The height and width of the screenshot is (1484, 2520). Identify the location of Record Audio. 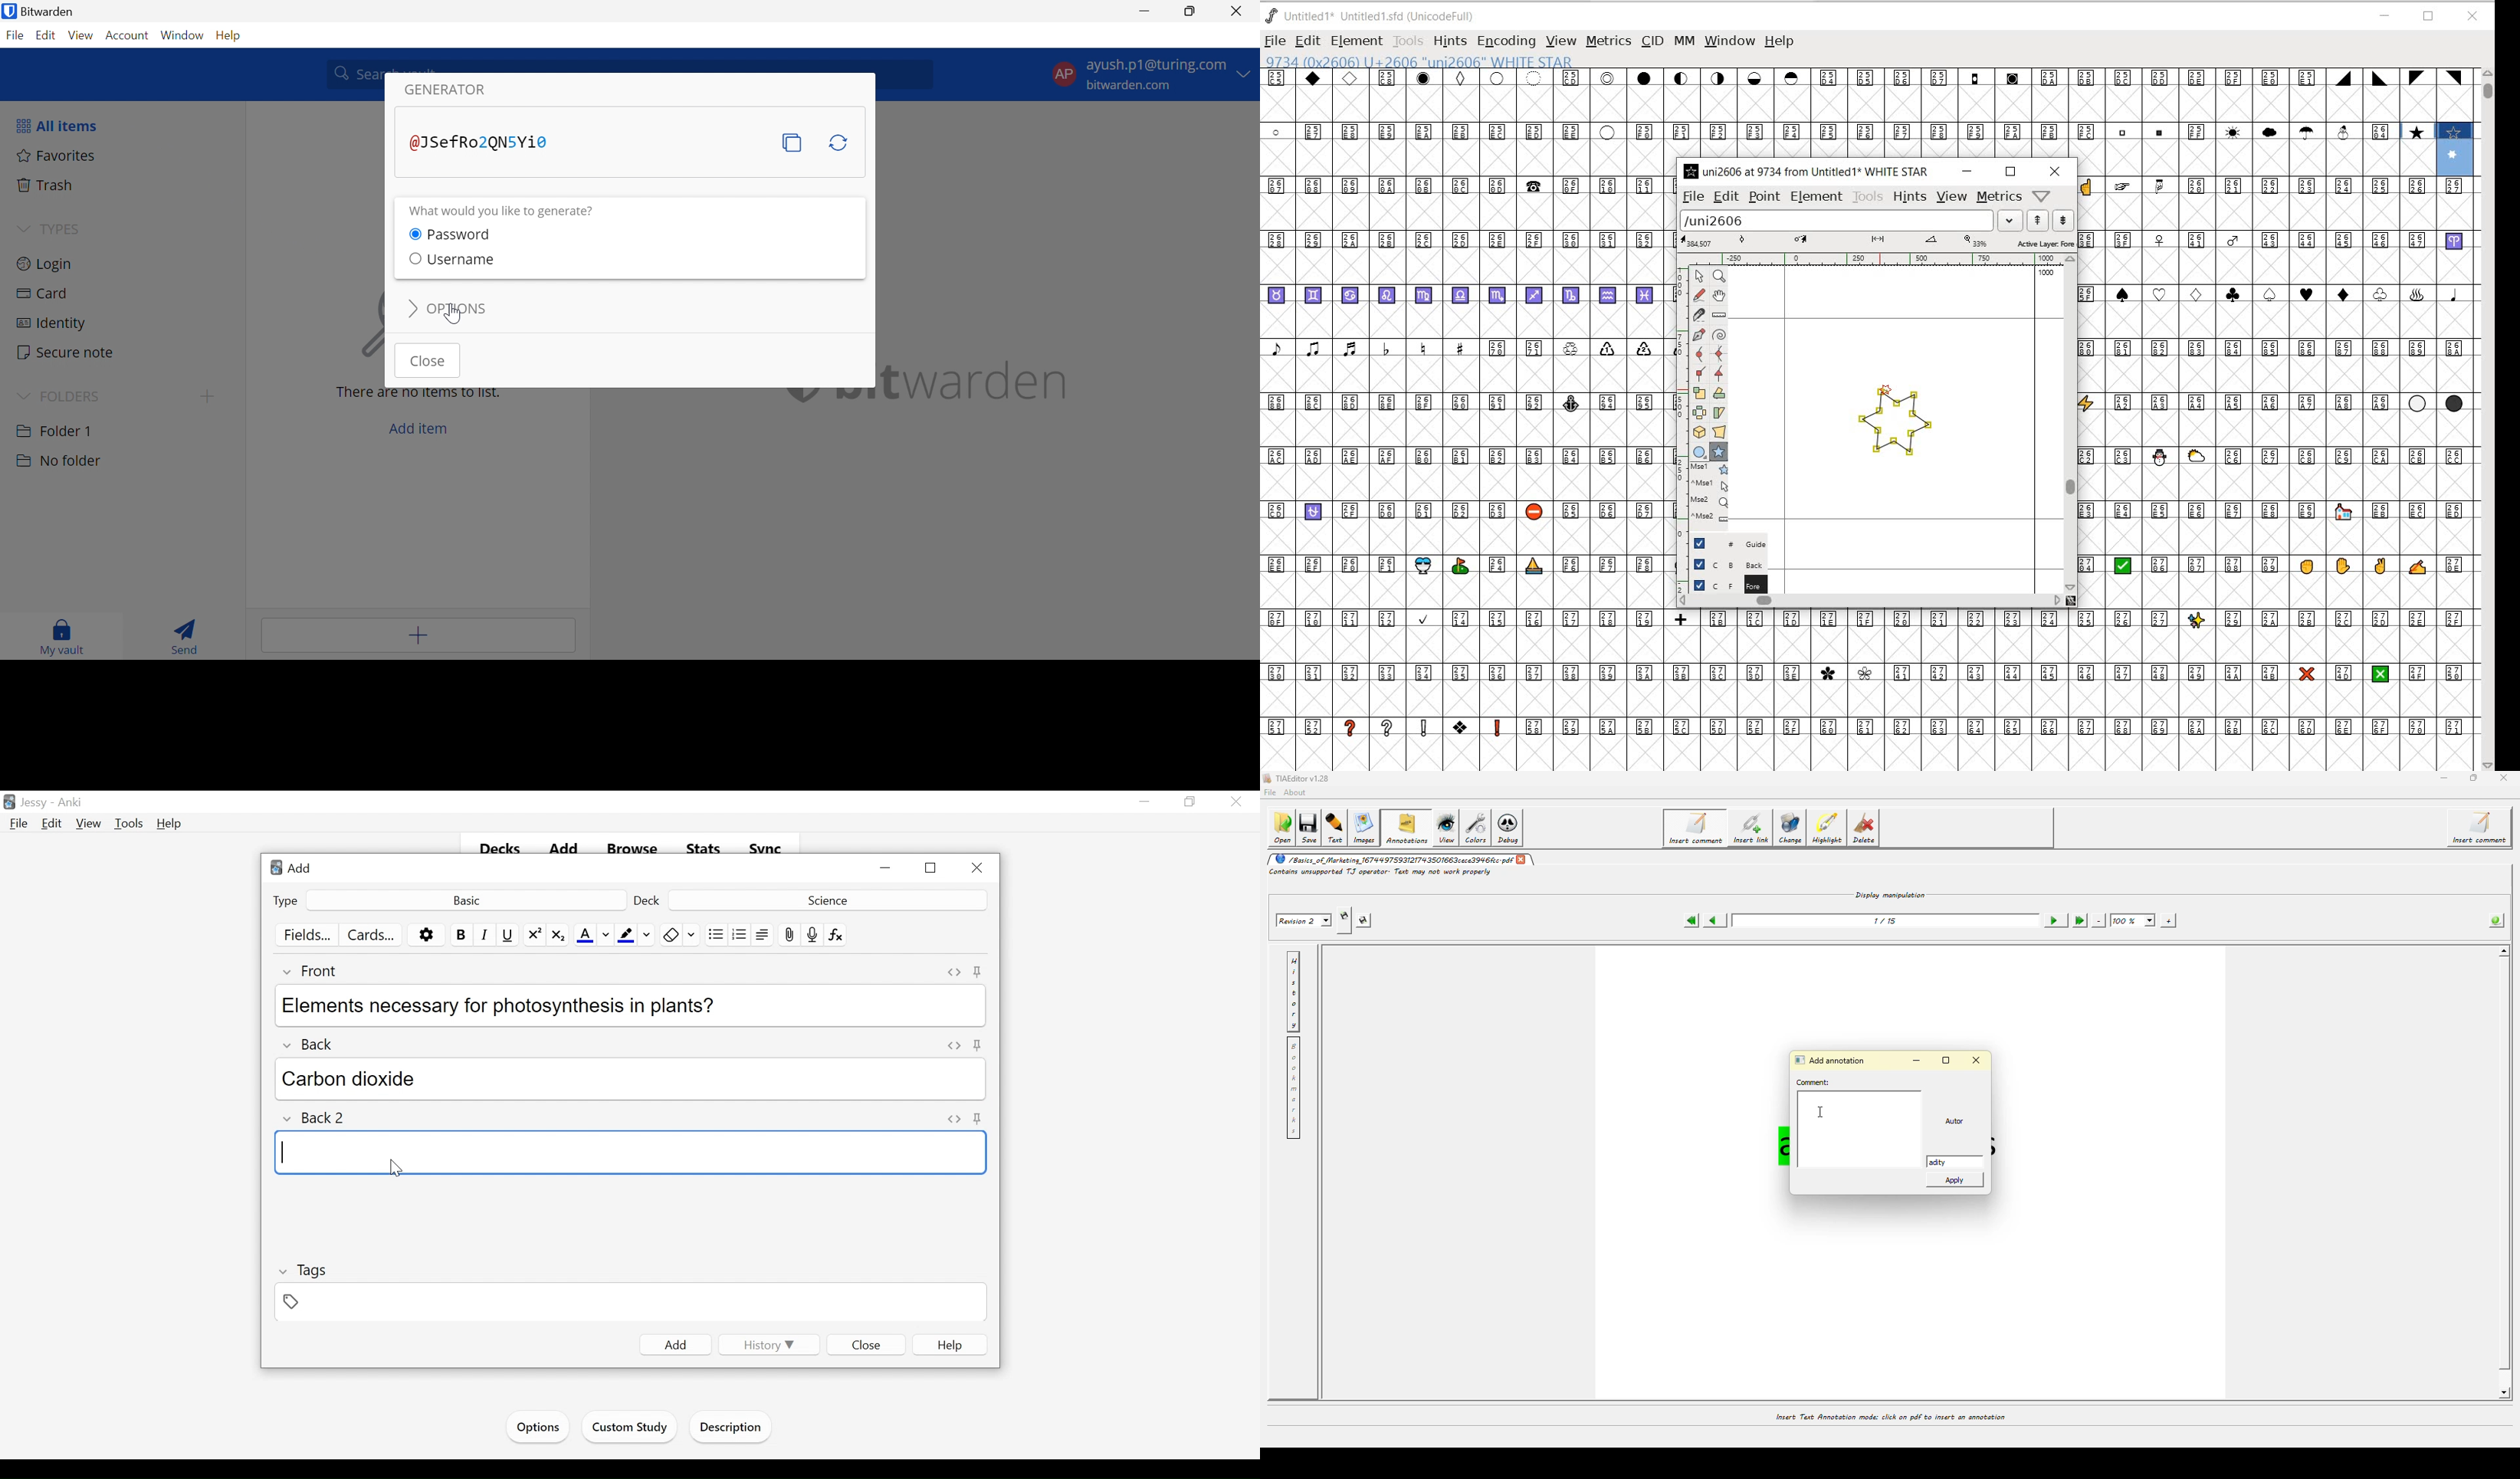
(812, 935).